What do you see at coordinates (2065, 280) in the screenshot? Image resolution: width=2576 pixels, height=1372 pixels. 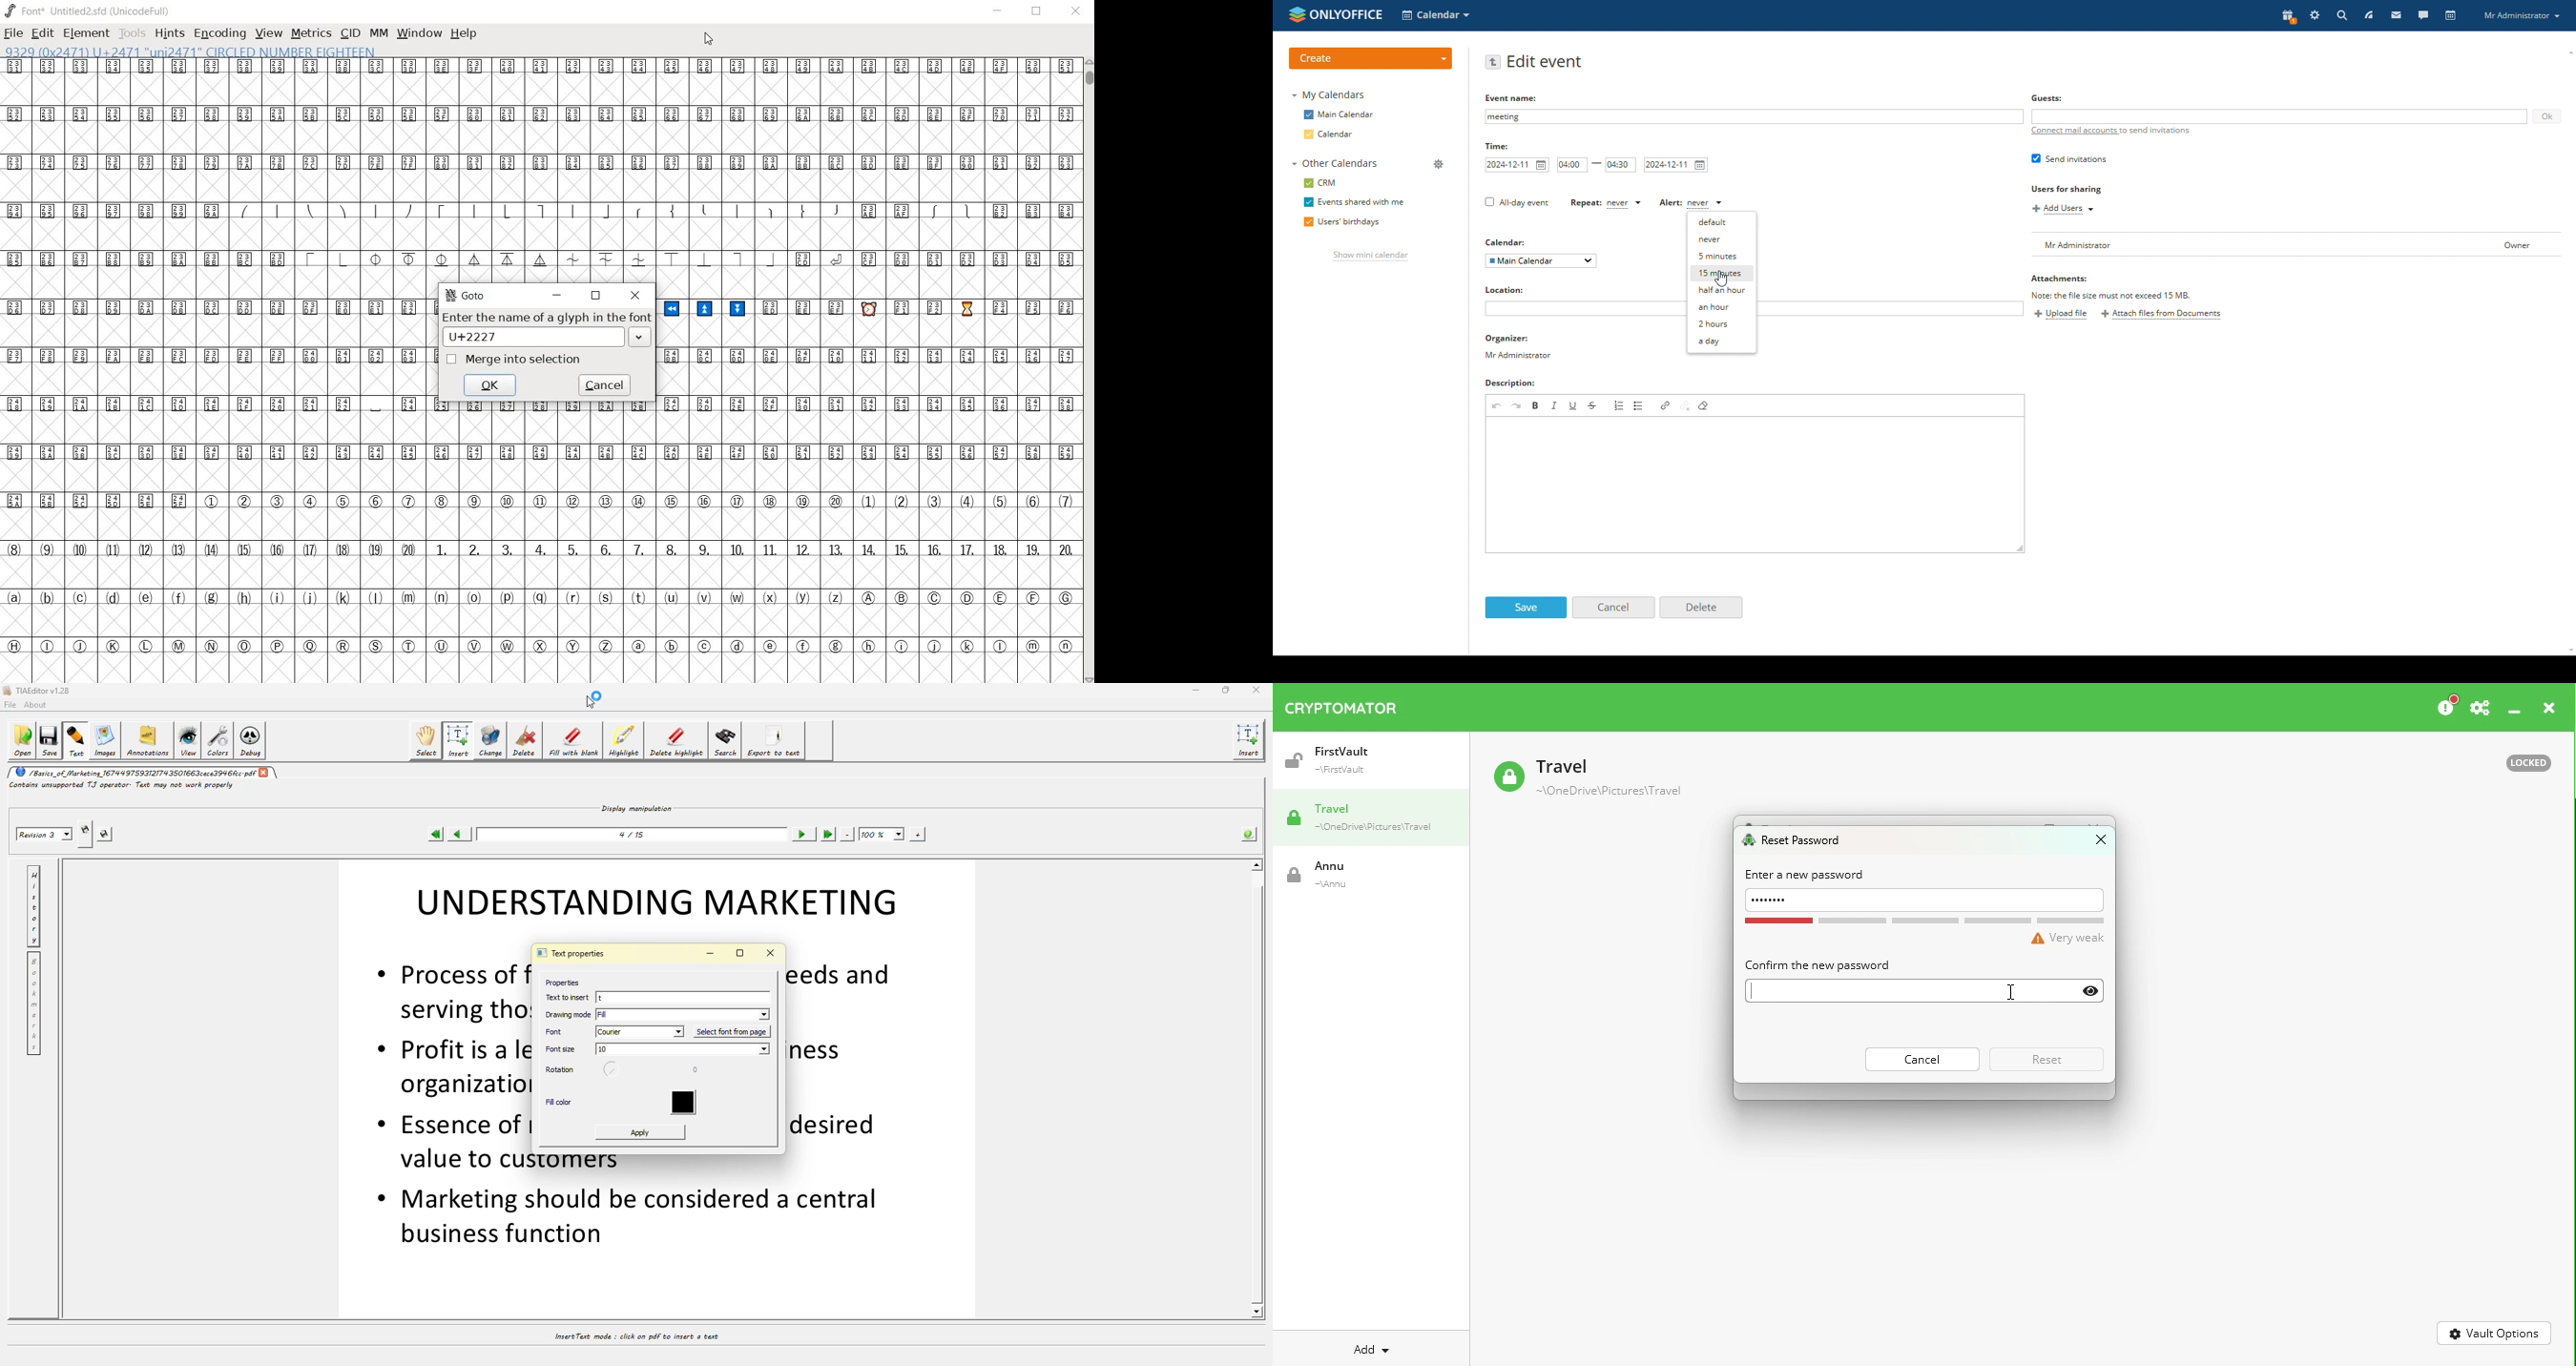 I see `Attachments:` at bounding box center [2065, 280].